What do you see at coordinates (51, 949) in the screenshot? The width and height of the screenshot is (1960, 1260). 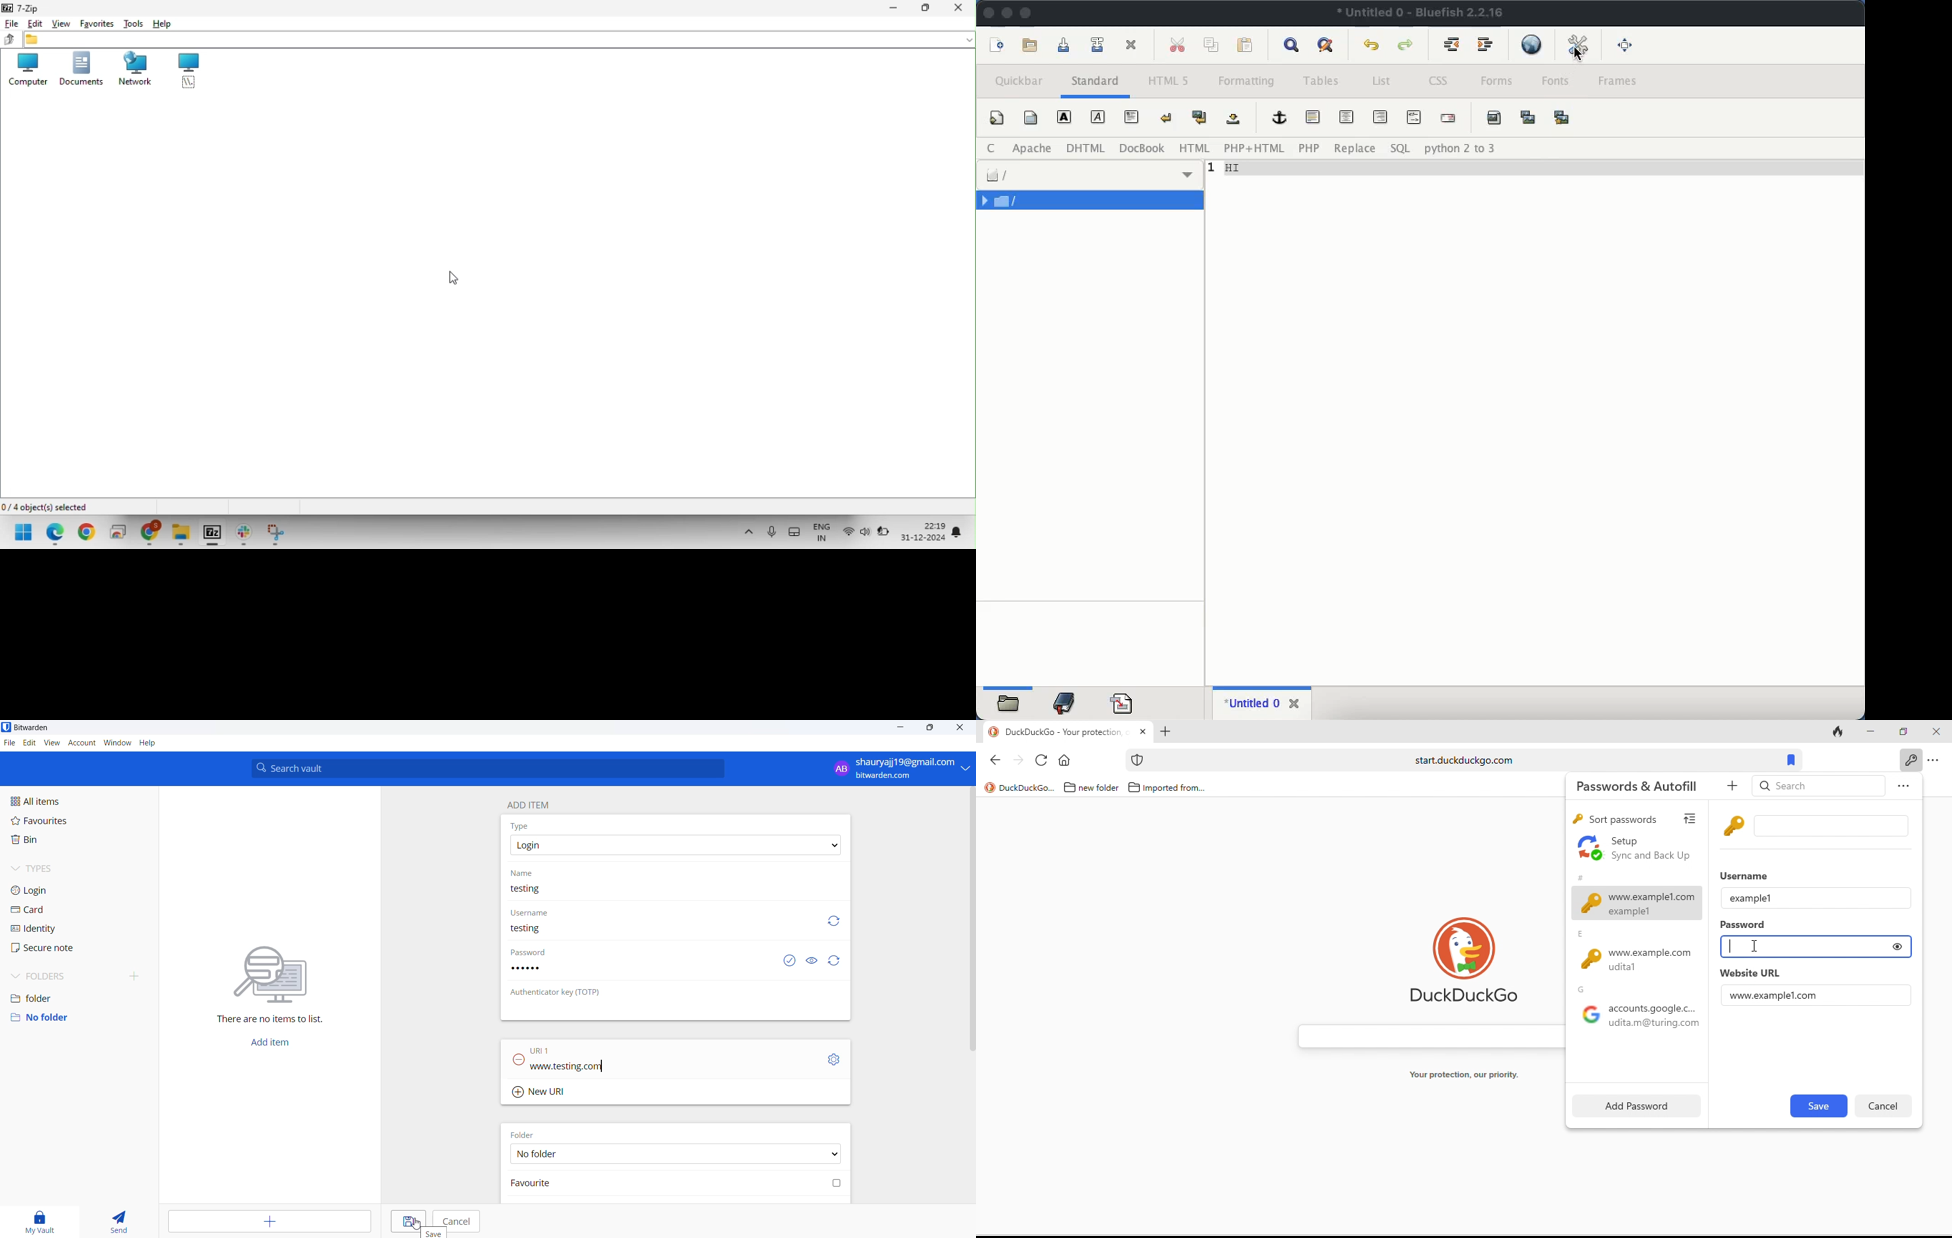 I see `secure note` at bounding box center [51, 949].